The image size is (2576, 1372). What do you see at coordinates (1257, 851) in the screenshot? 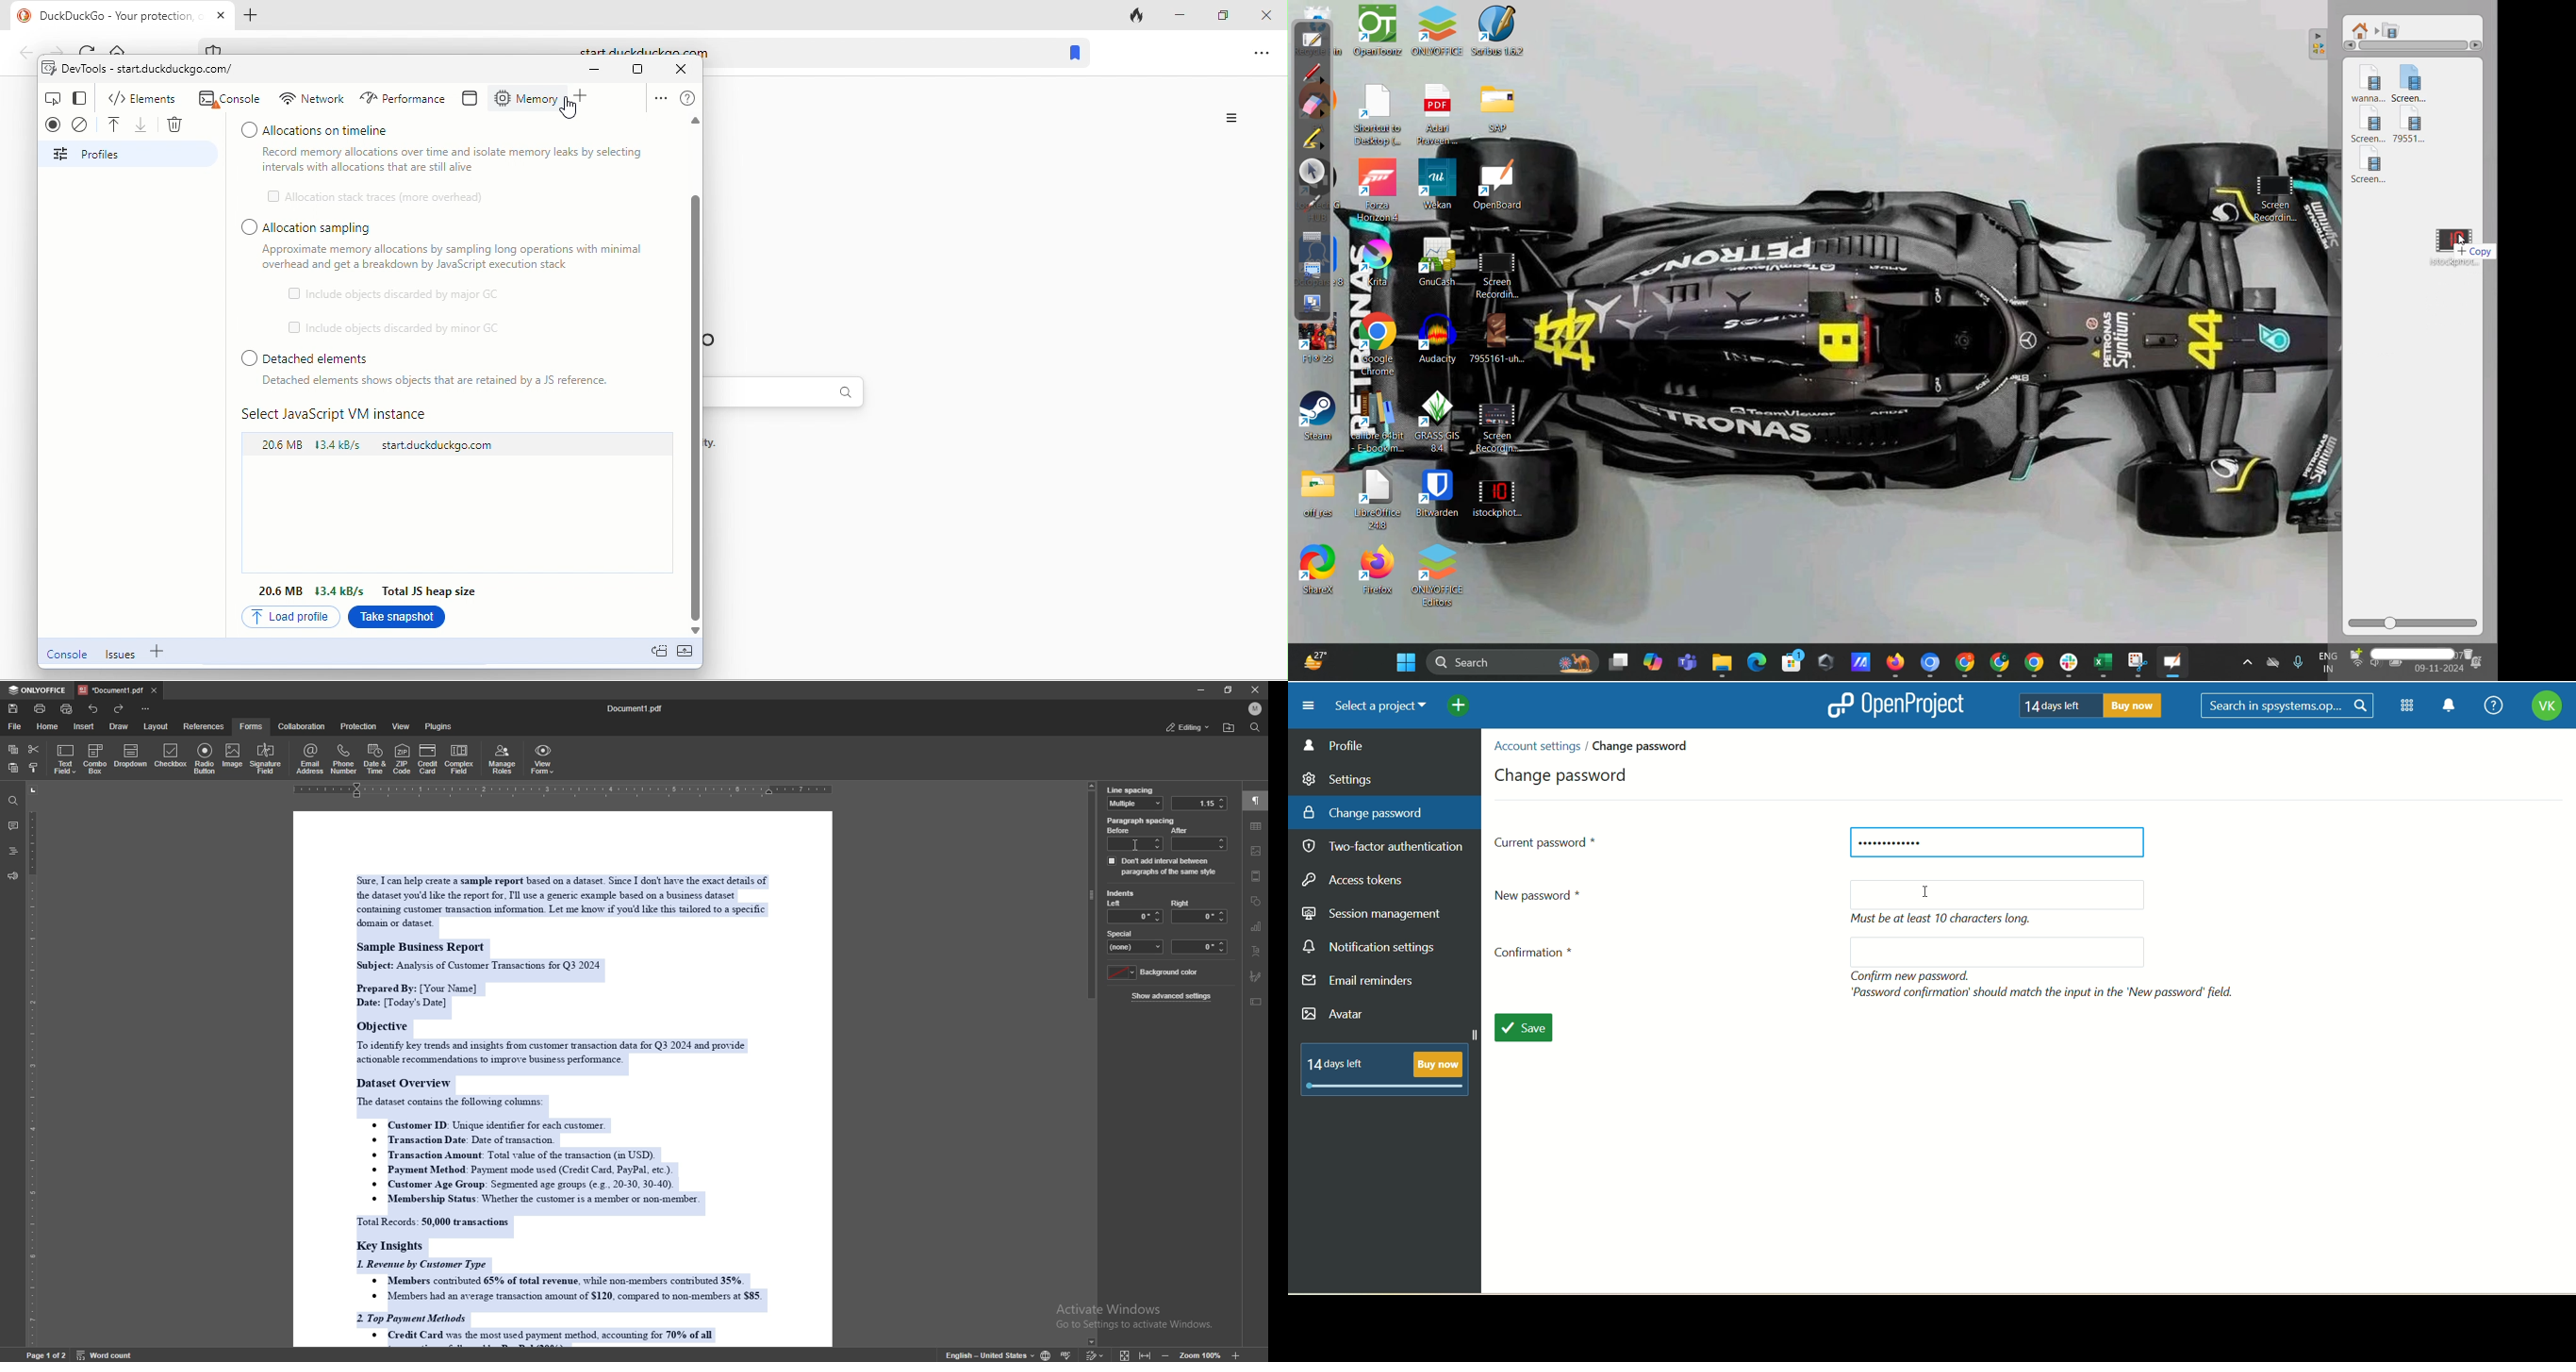
I see `images` at bounding box center [1257, 851].